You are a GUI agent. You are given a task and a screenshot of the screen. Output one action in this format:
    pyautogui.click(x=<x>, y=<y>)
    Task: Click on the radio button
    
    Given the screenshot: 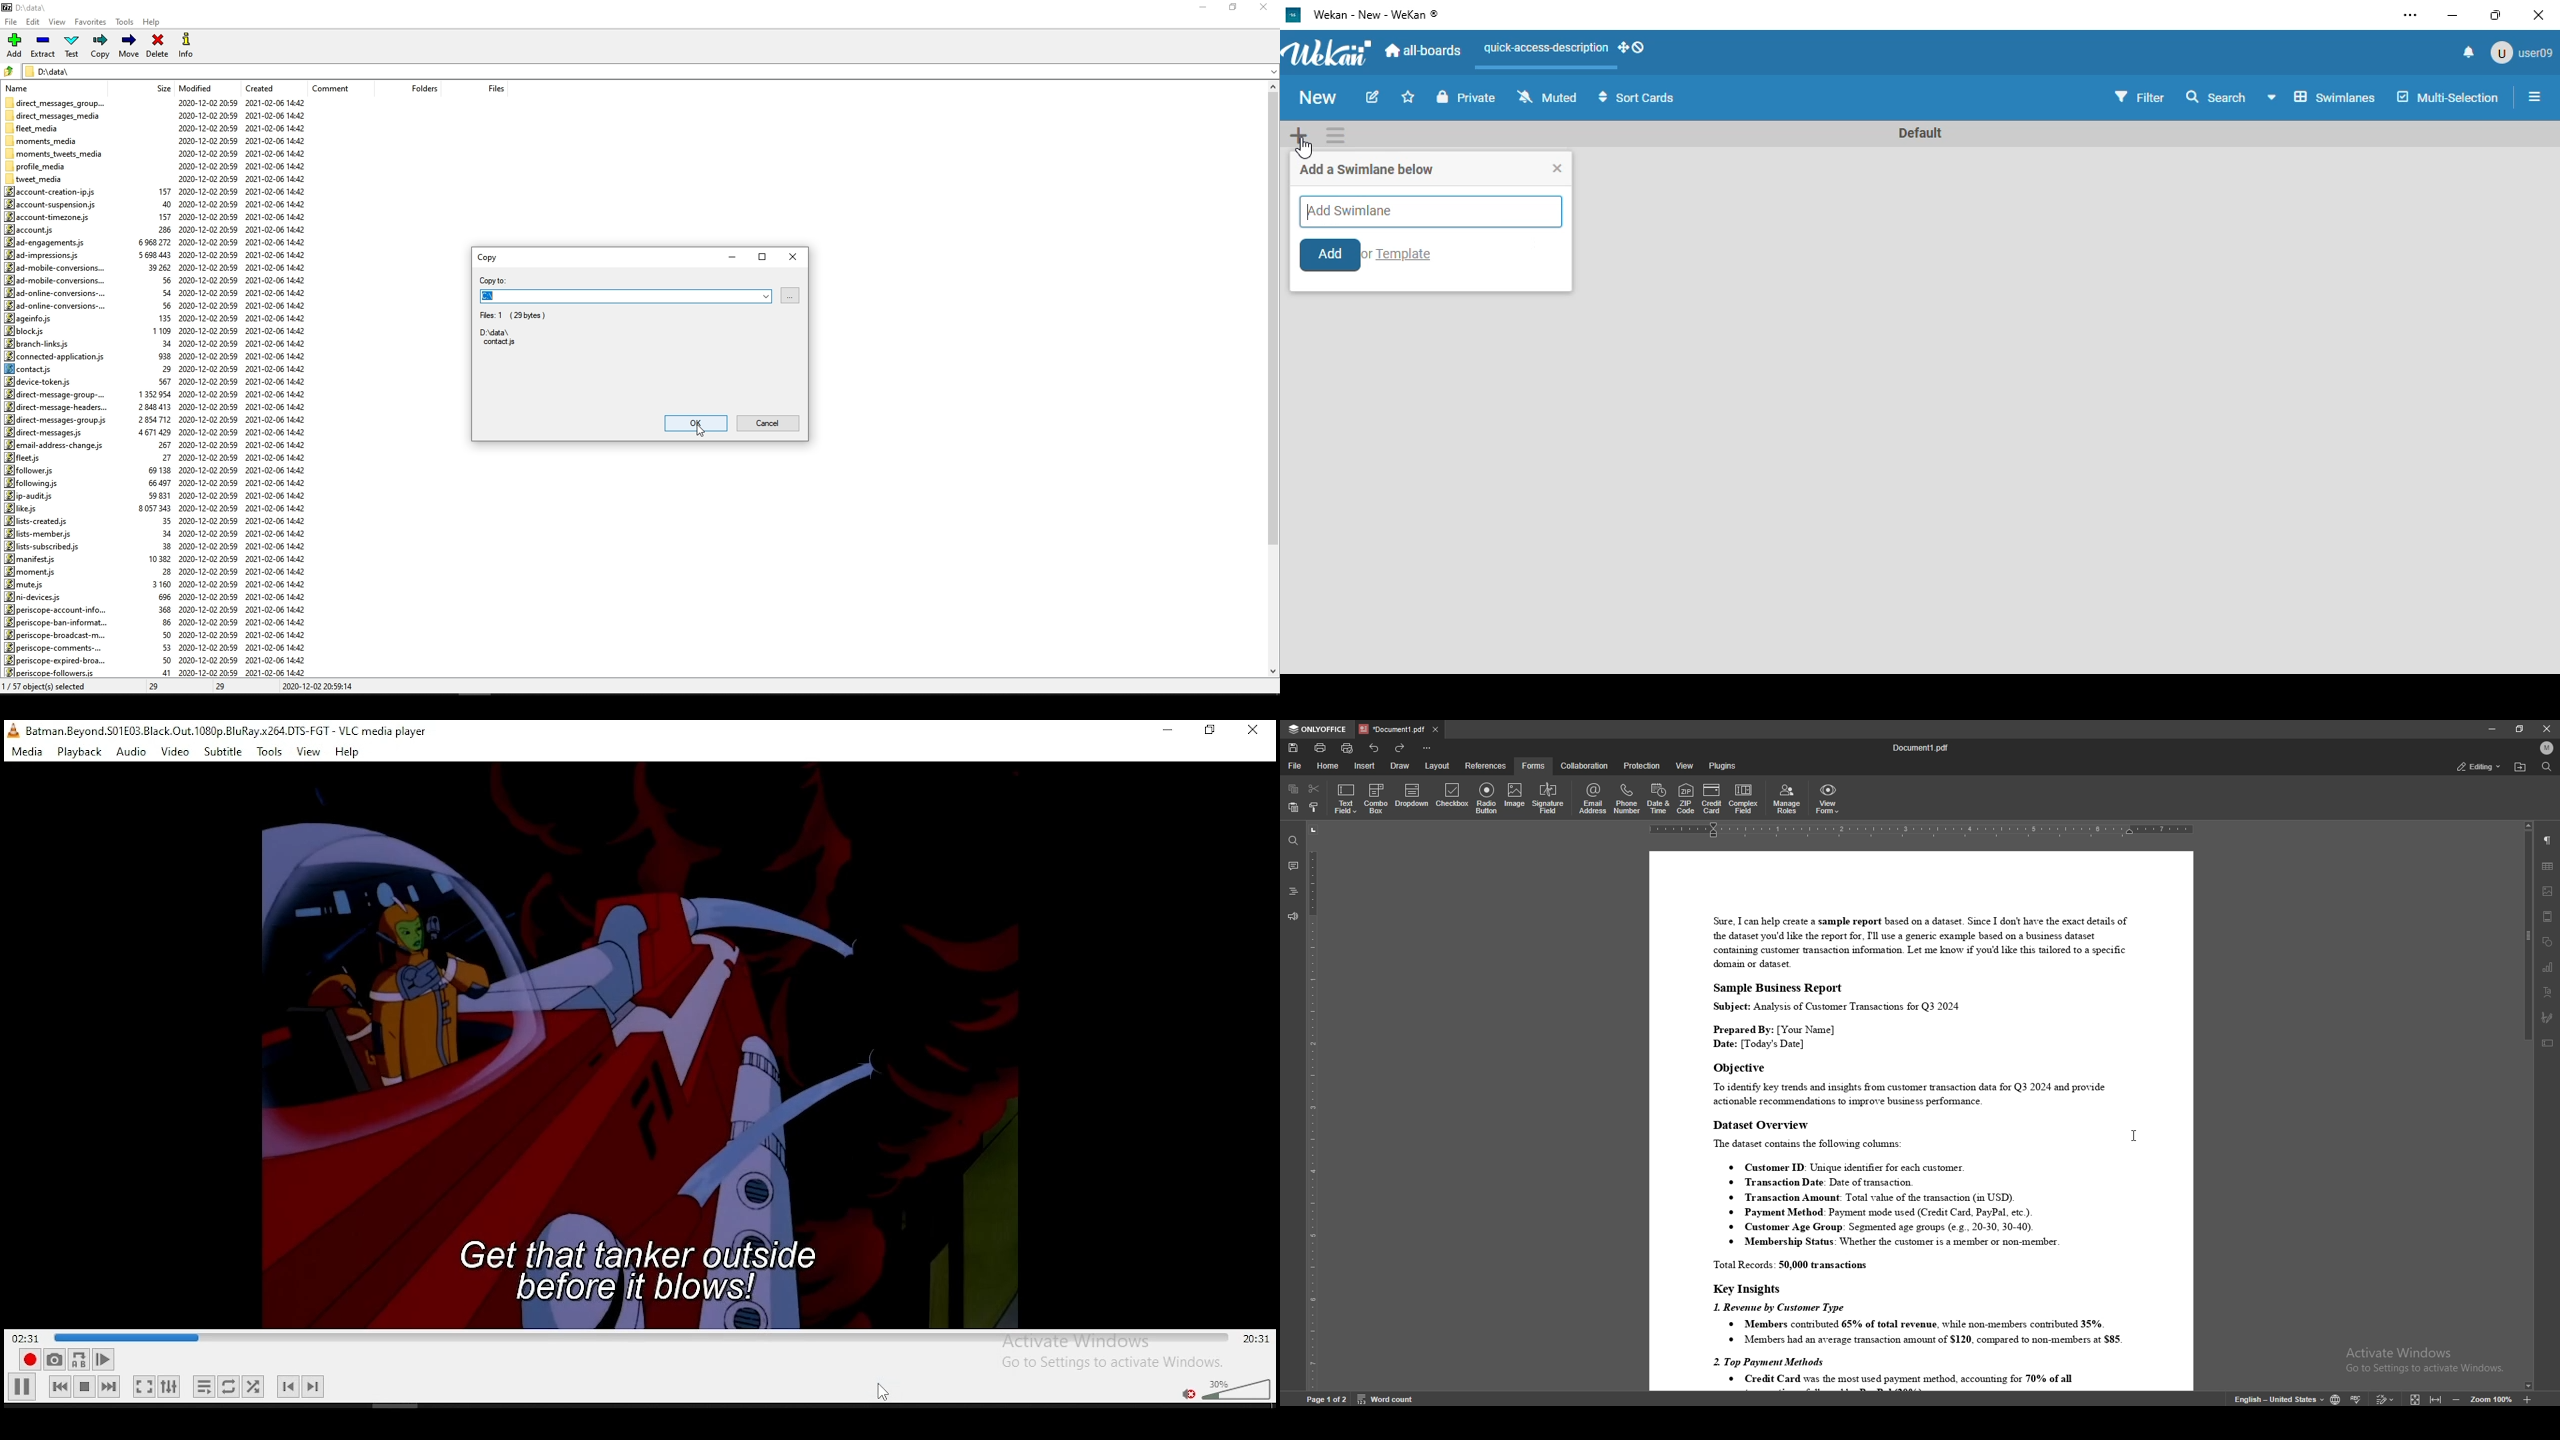 What is the action you would take?
    pyautogui.click(x=1488, y=798)
    